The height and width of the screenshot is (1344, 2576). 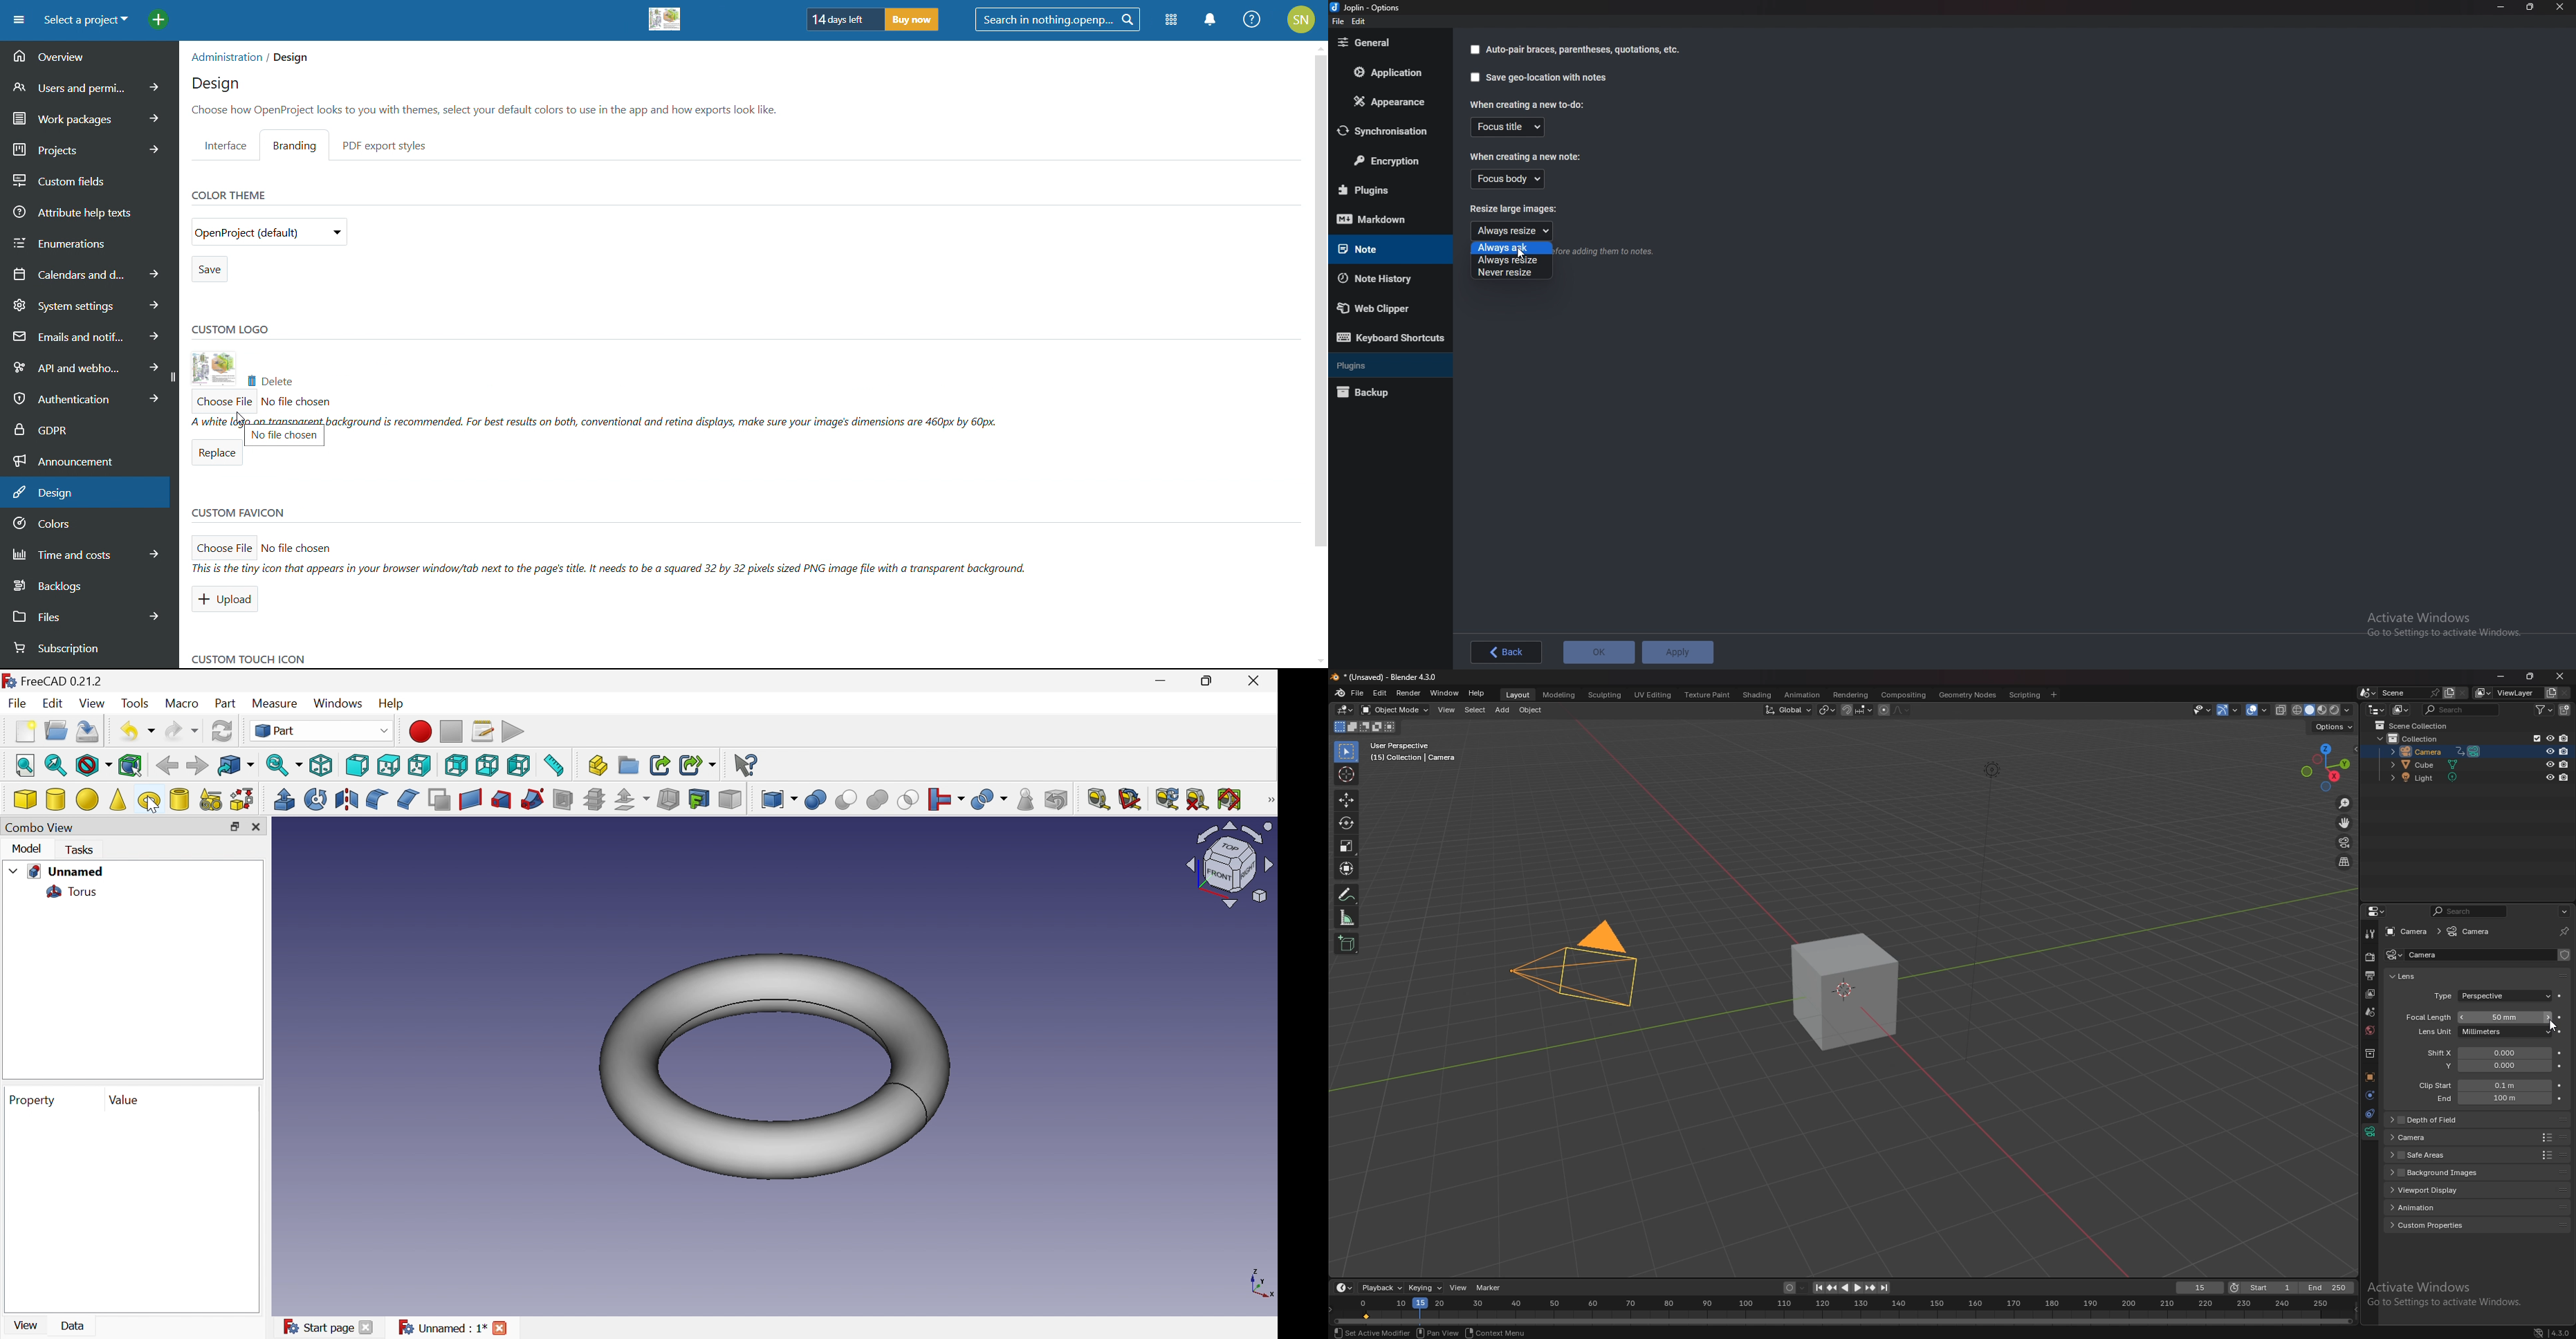 What do you see at coordinates (1381, 278) in the screenshot?
I see `Note history` at bounding box center [1381, 278].